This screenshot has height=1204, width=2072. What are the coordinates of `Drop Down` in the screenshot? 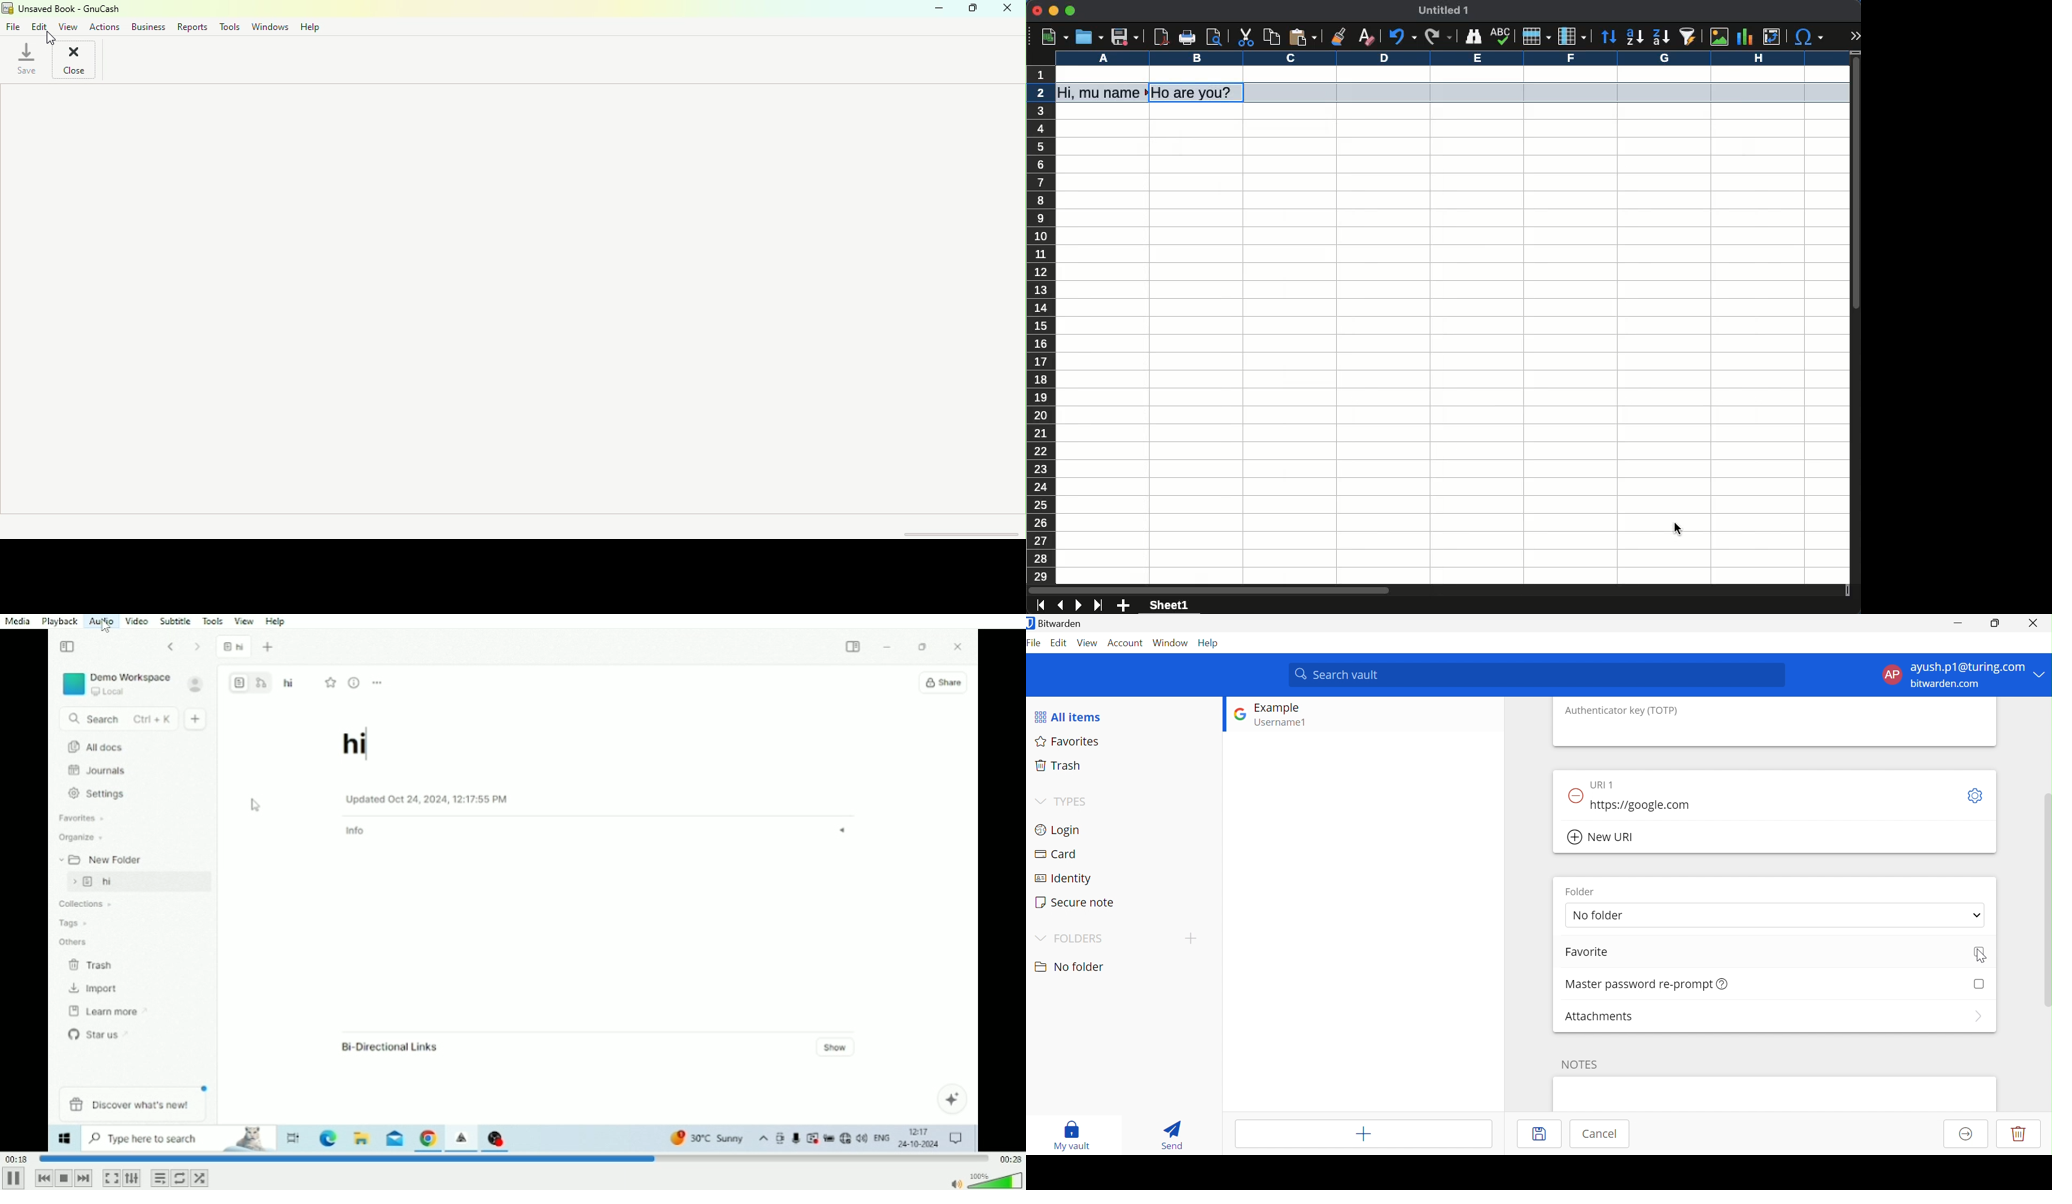 It's located at (1039, 799).